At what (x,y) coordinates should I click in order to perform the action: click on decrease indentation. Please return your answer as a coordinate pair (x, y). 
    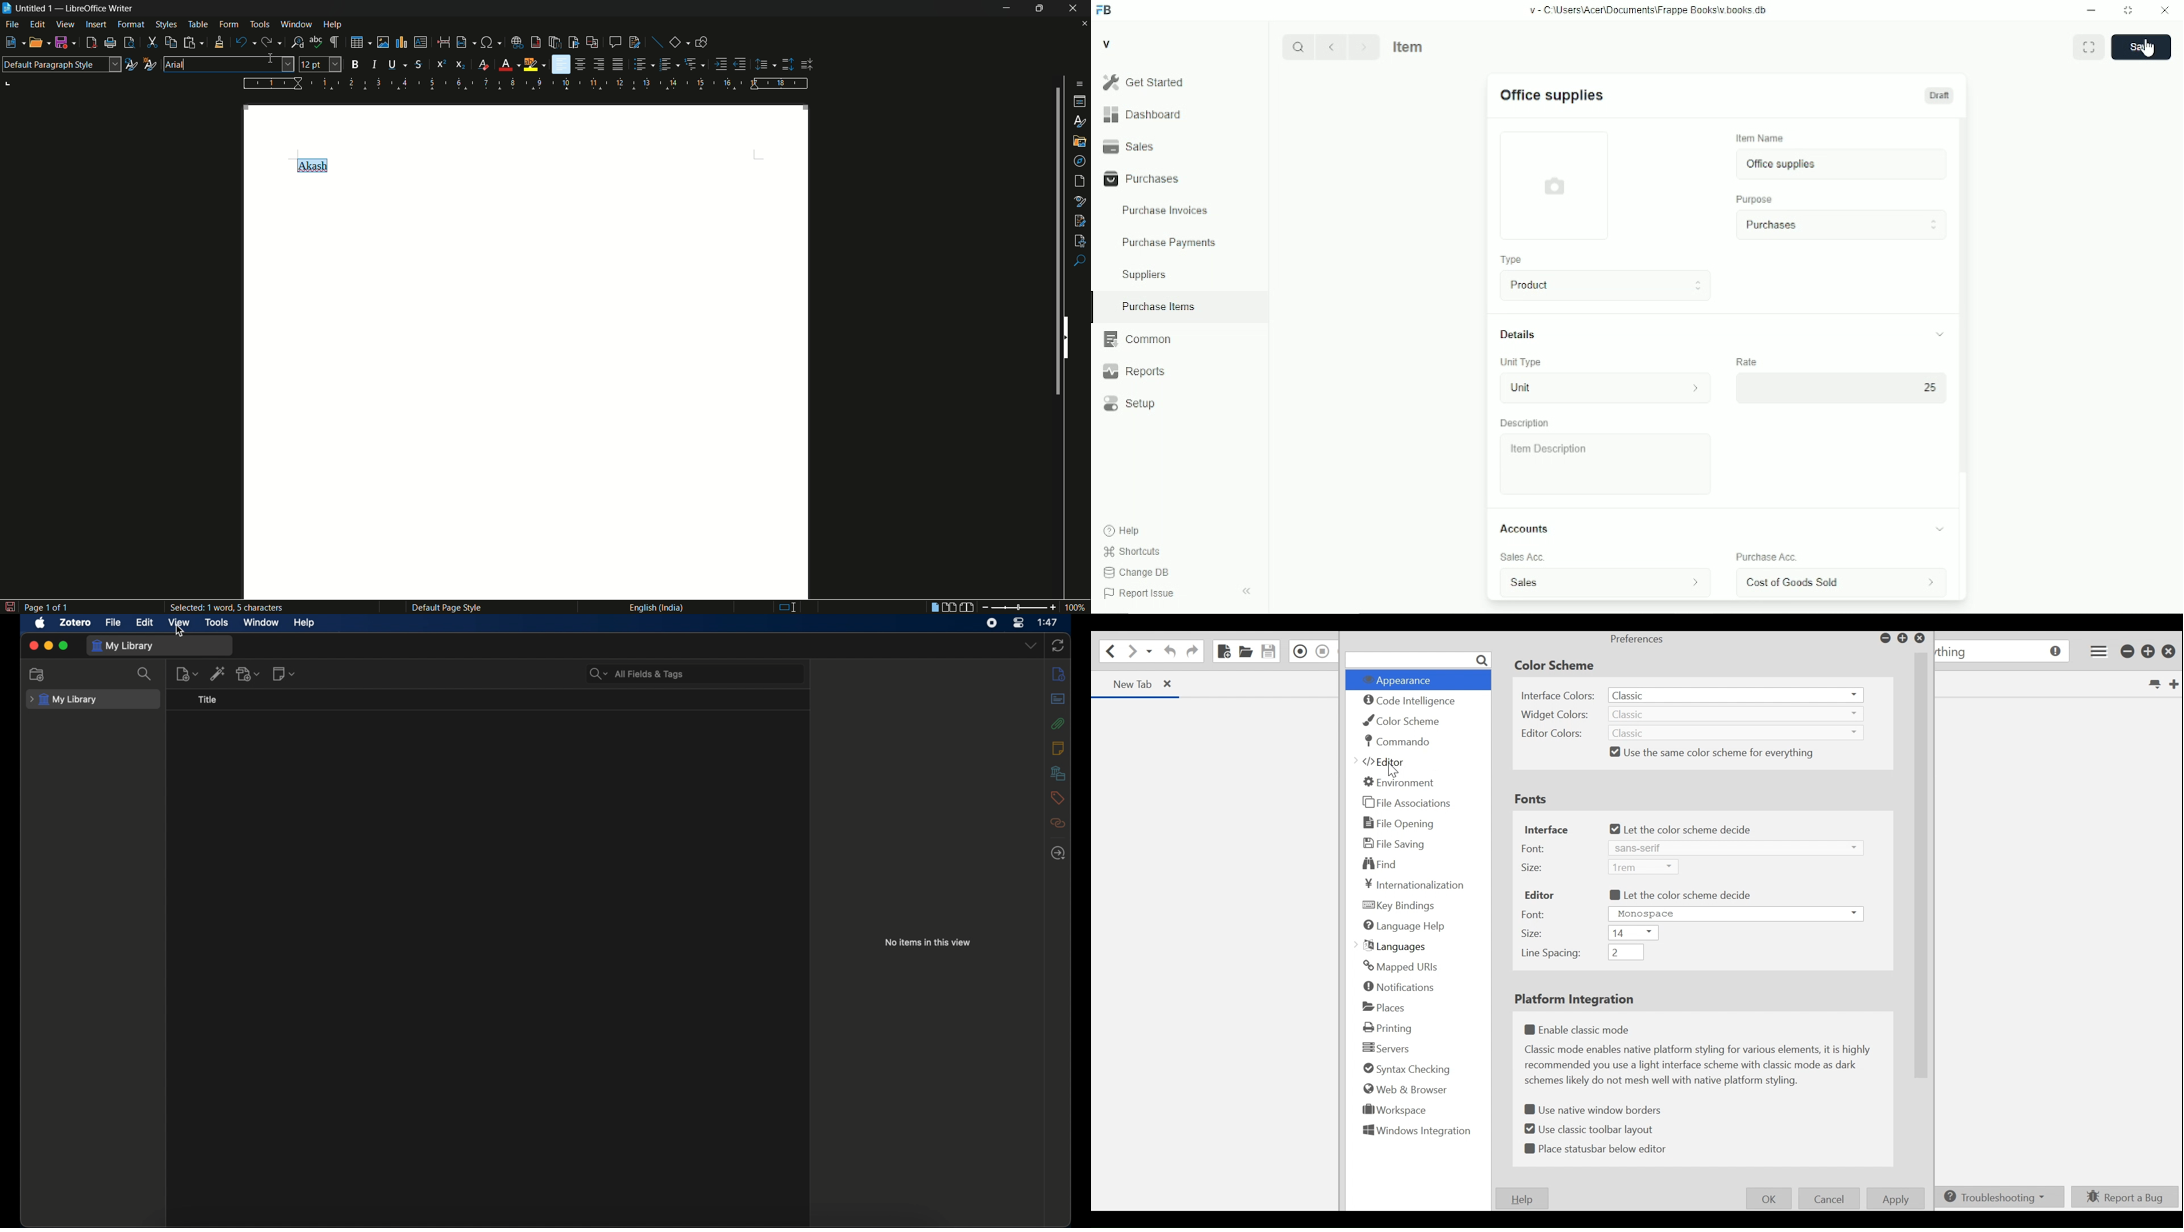
    Looking at the image, I should click on (741, 64).